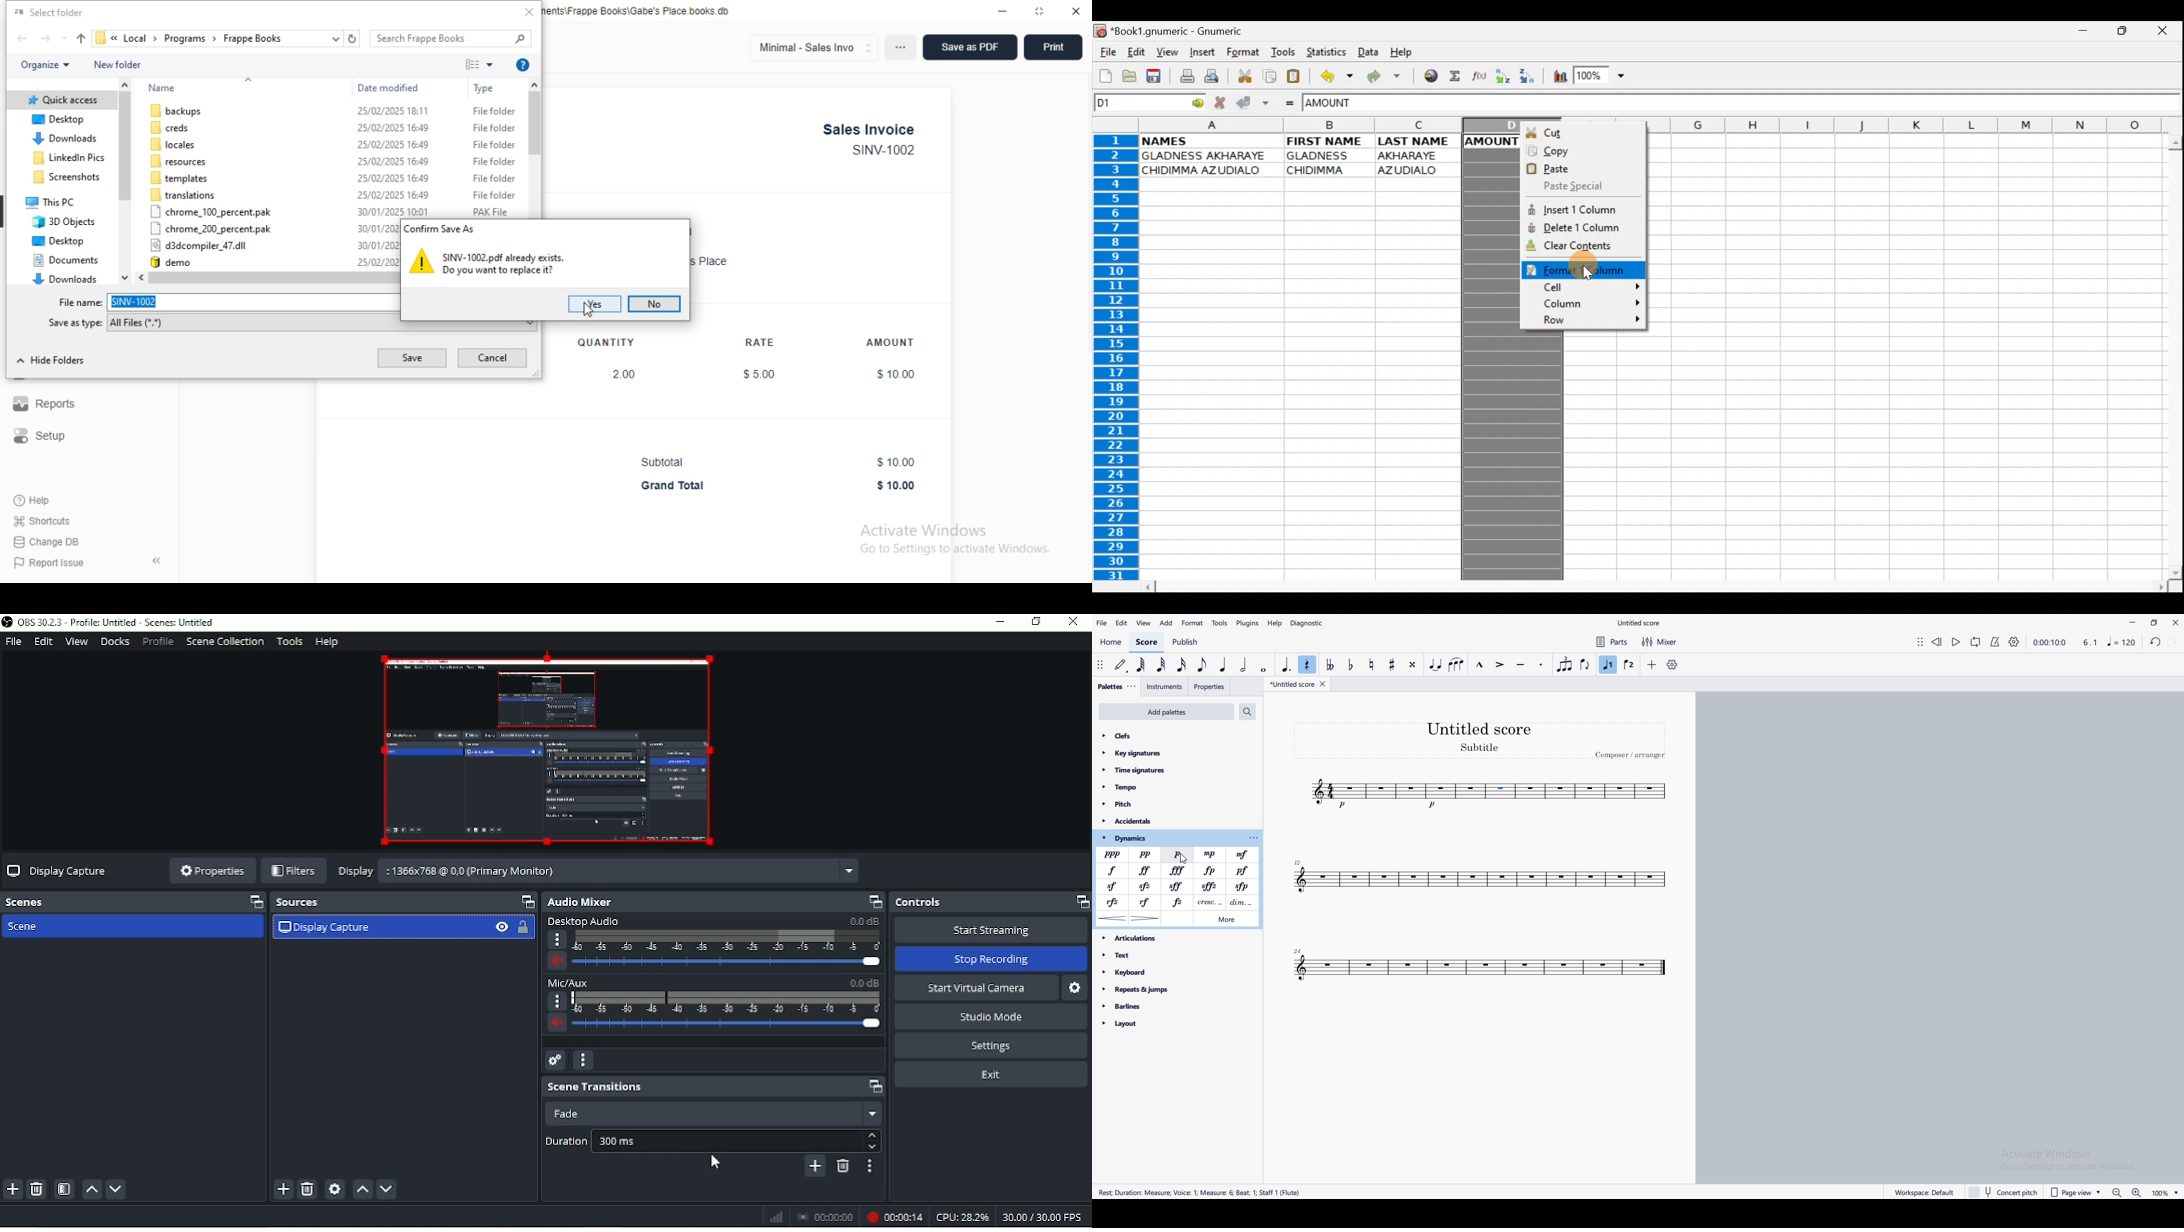 The width and height of the screenshot is (2184, 1232). I want to click on zoom out, so click(2117, 1194).